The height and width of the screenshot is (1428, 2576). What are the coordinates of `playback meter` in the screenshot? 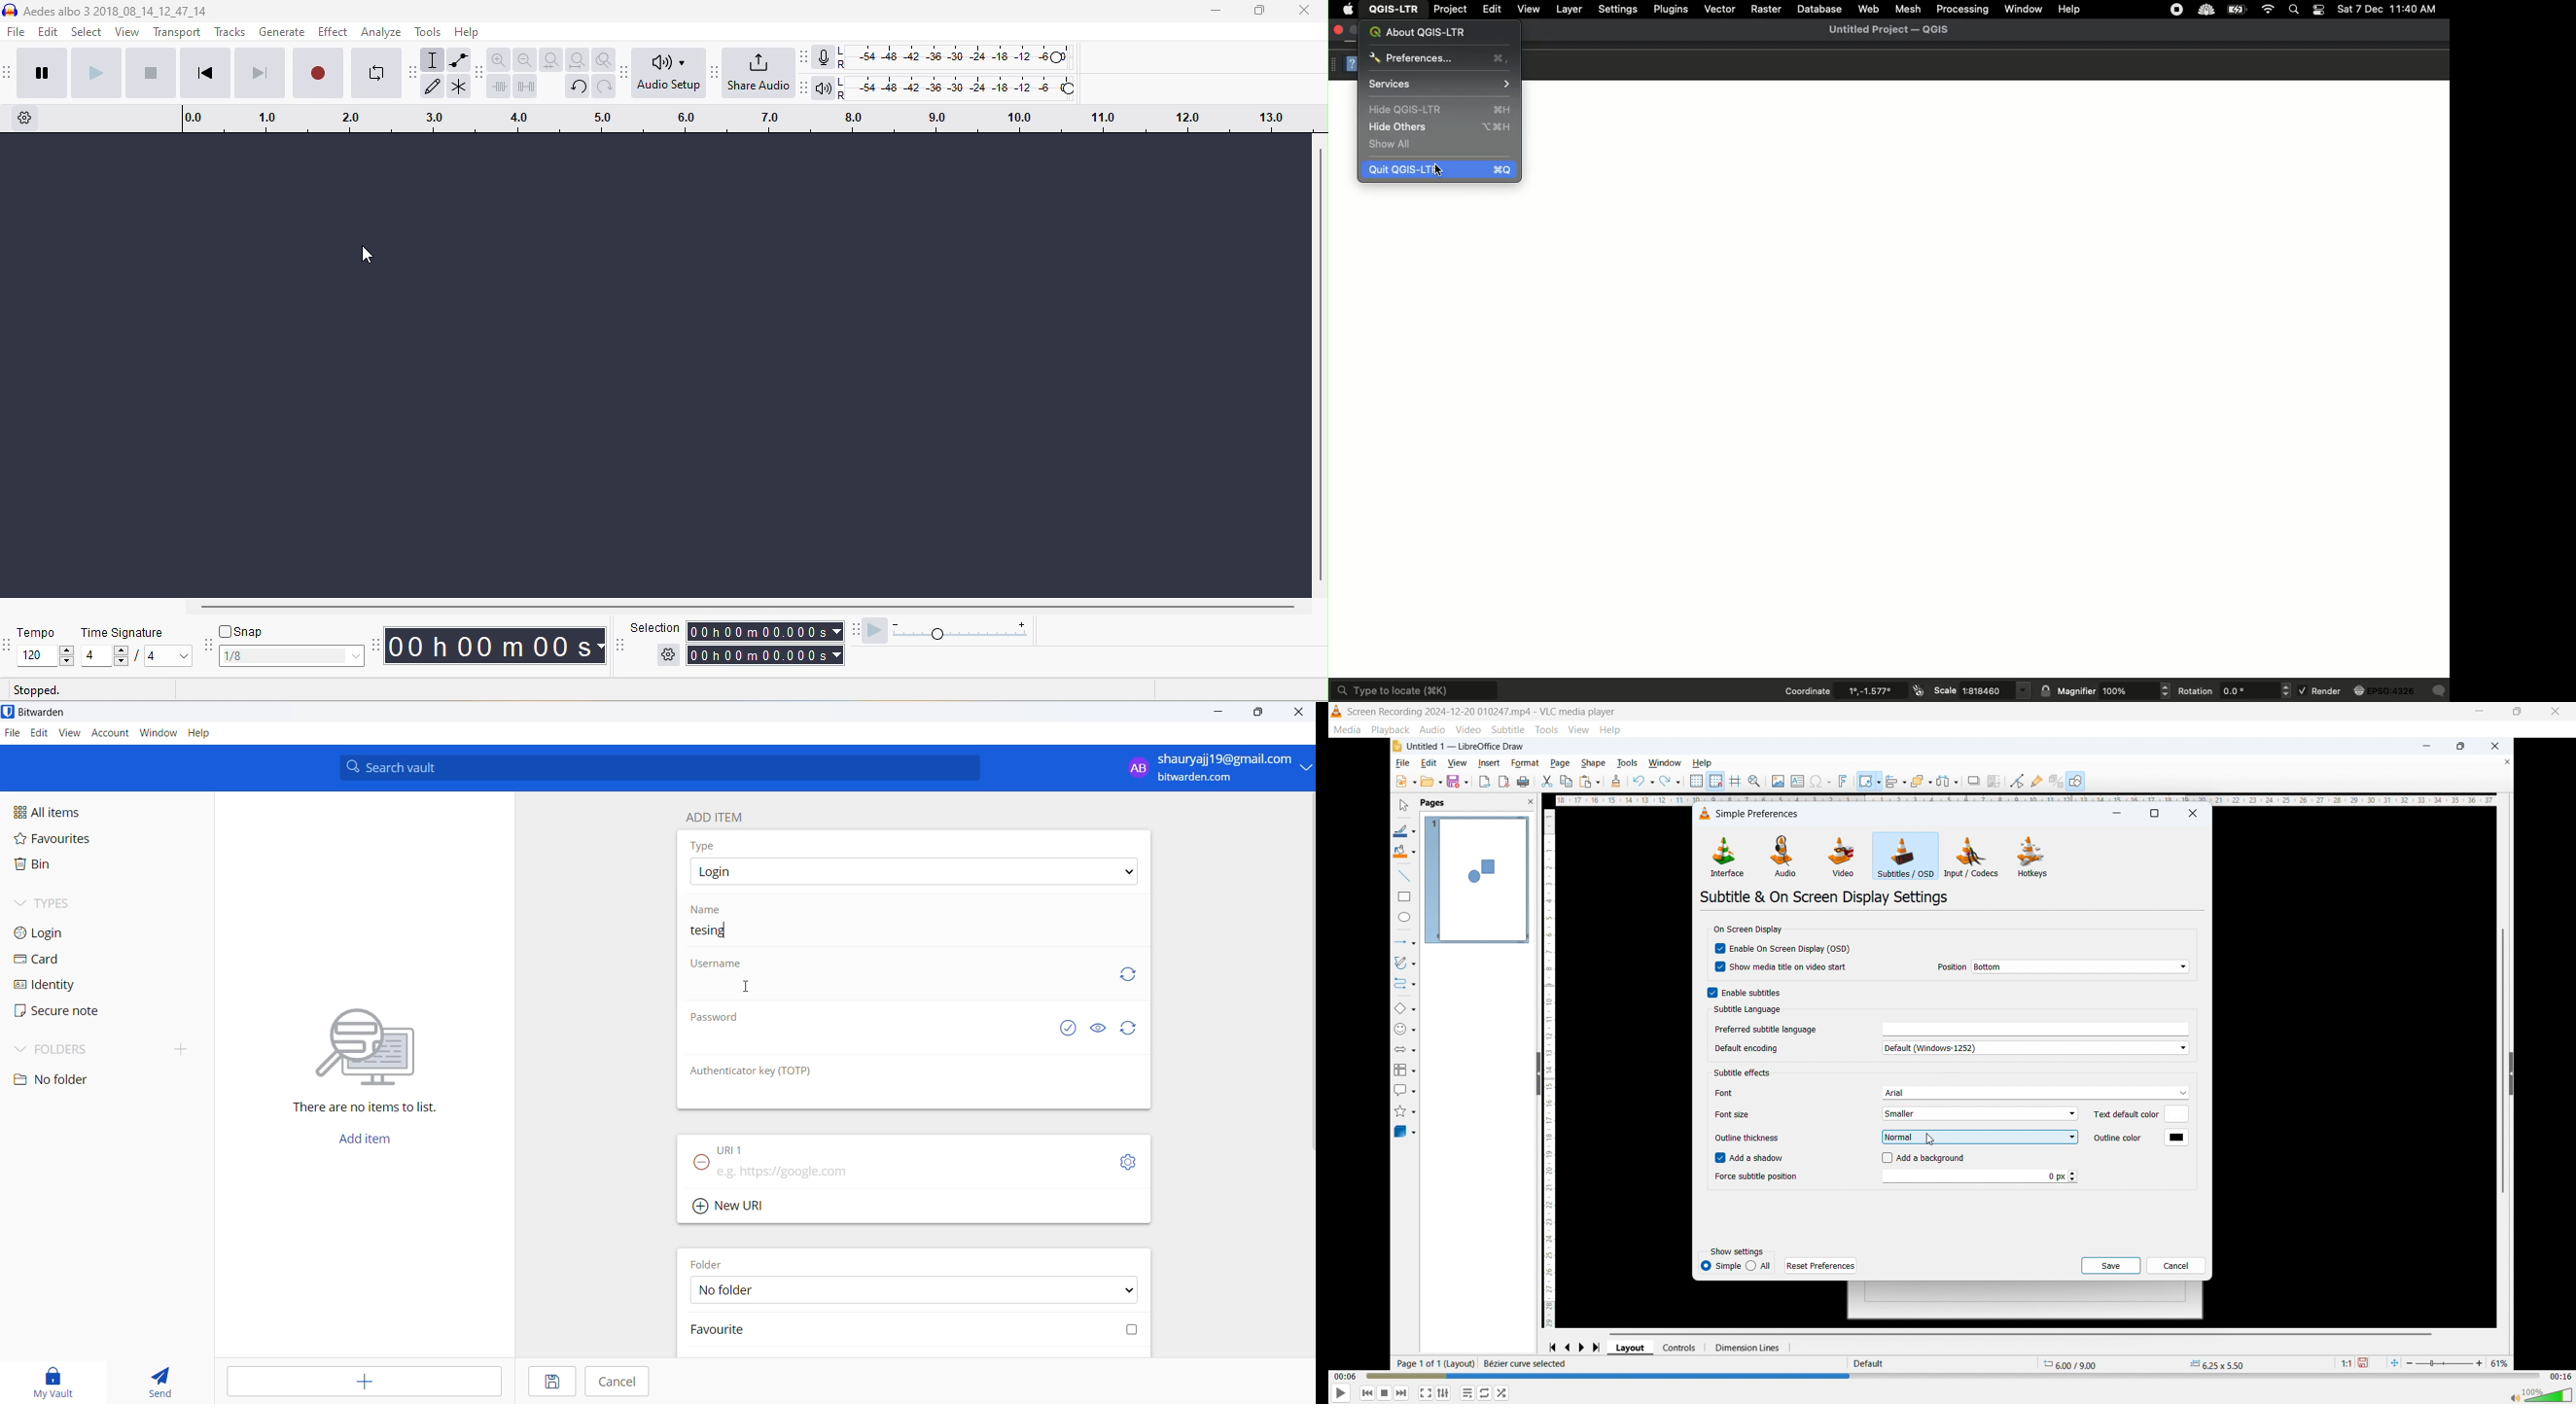 It's located at (826, 88).